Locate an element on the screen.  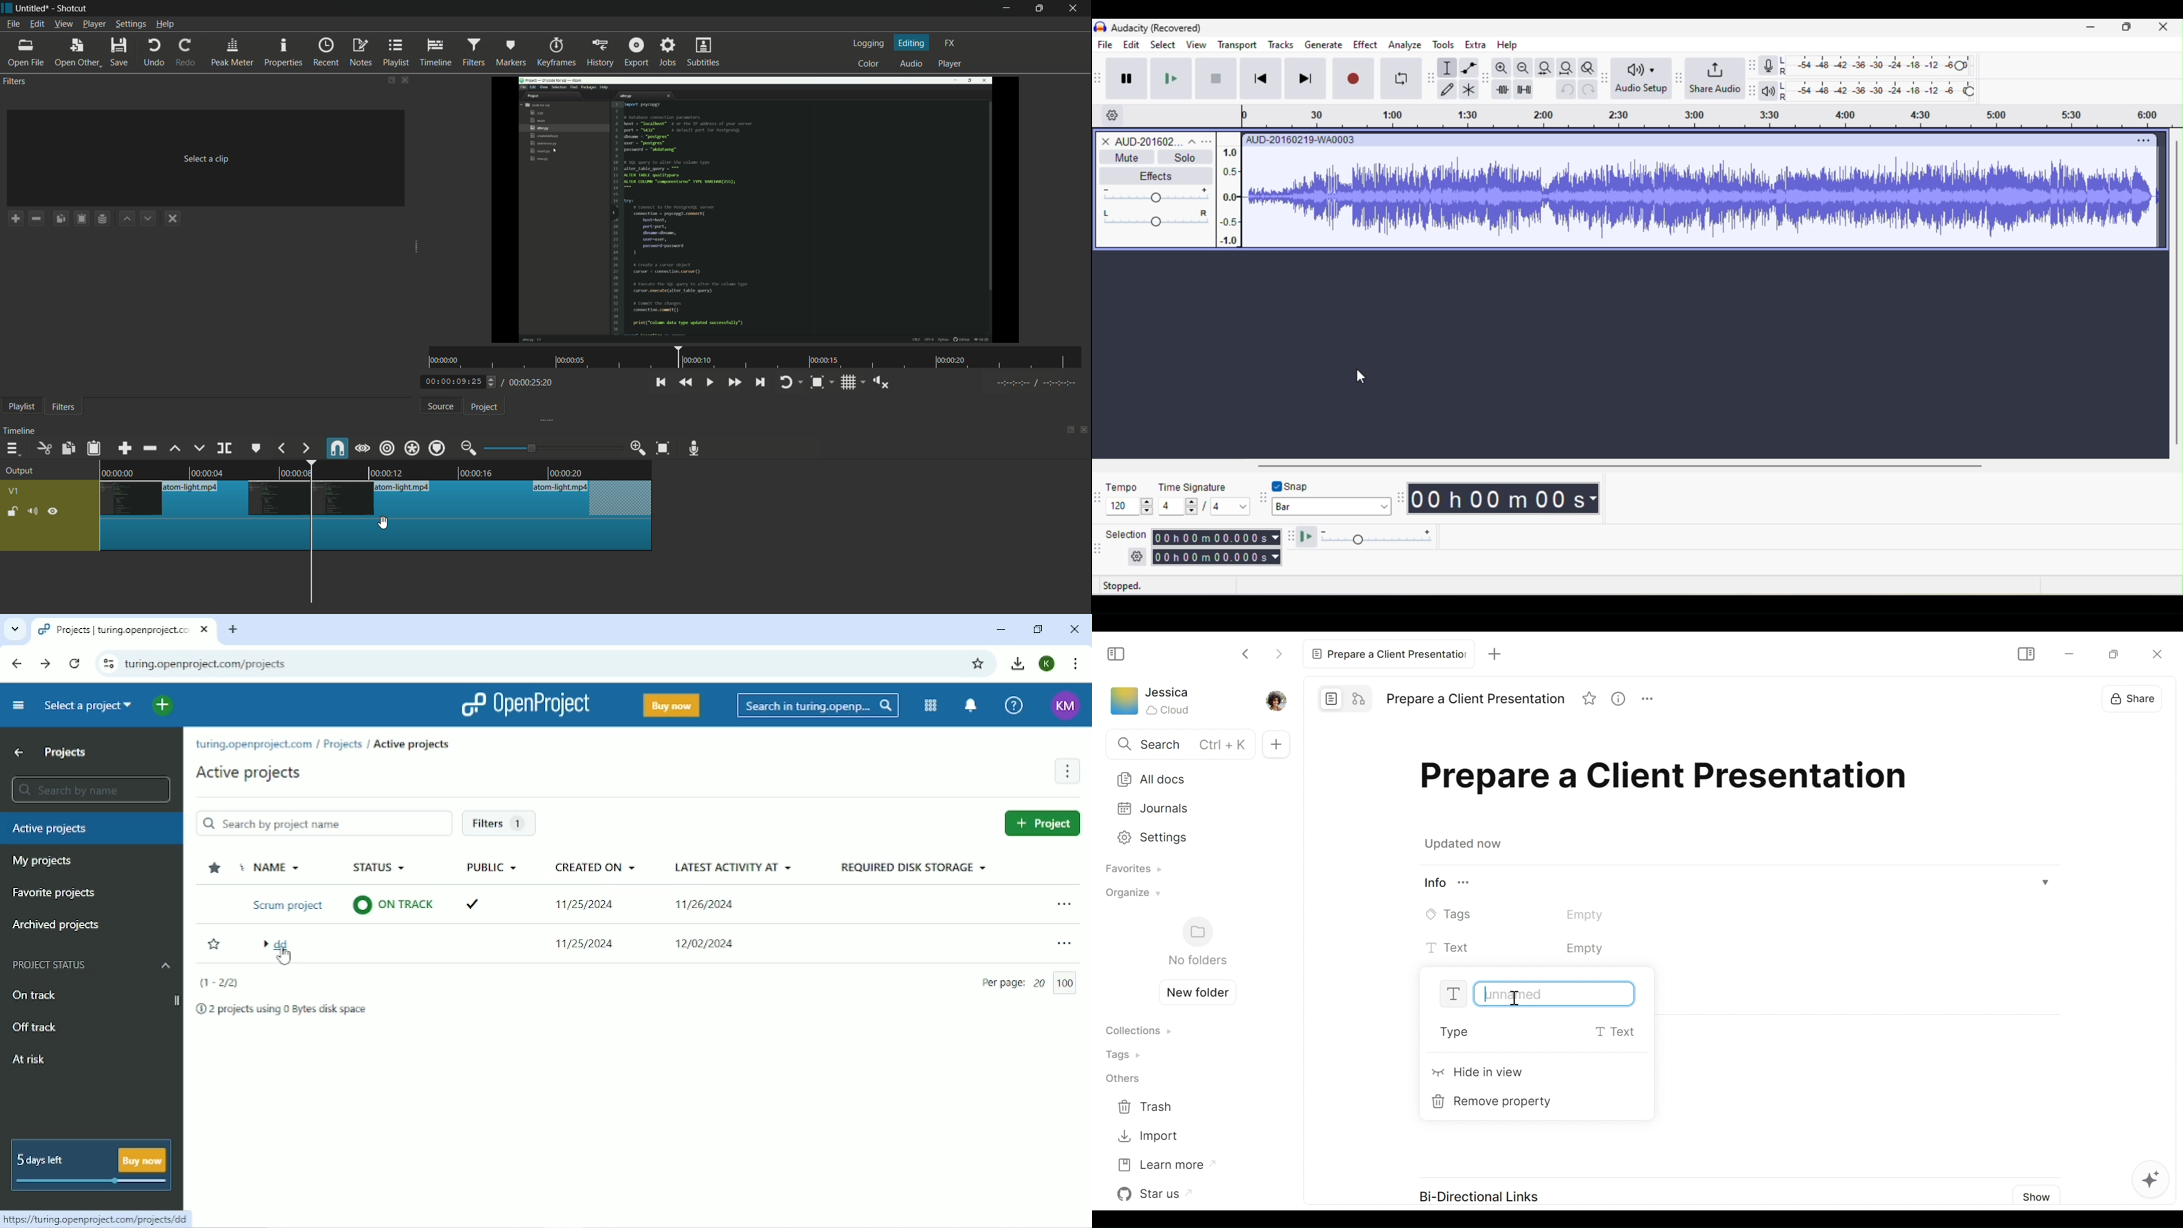
Public is located at coordinates (495, 889).